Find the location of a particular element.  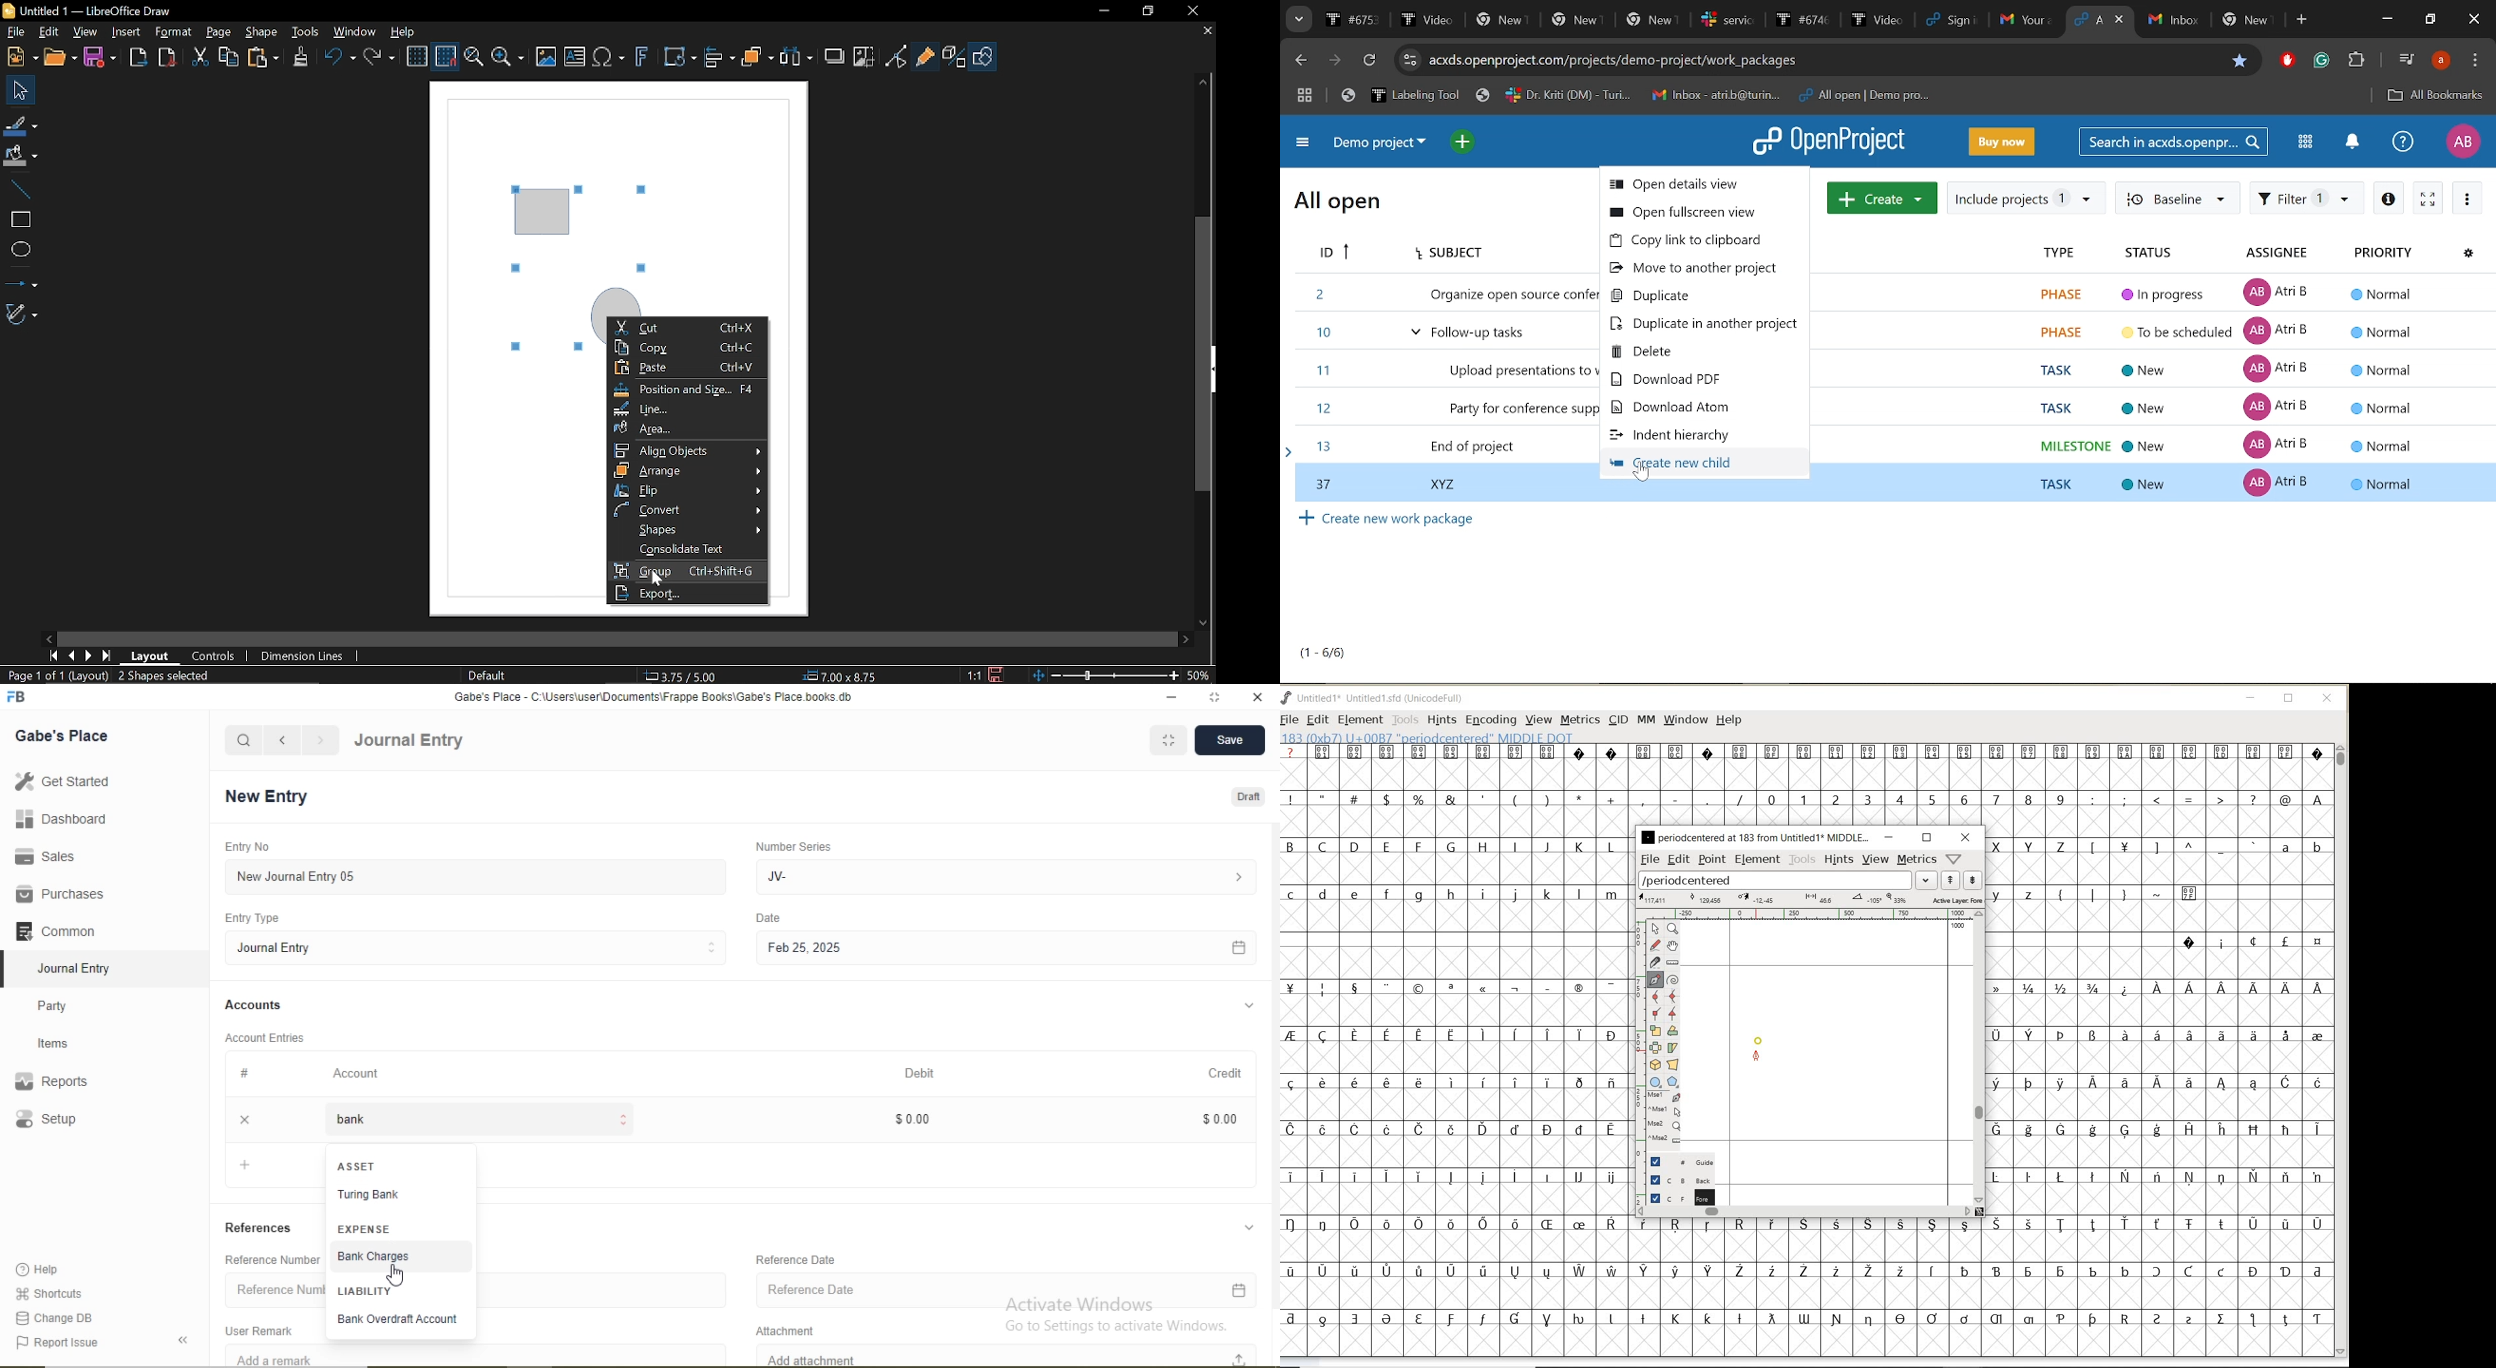

Attachment is located at coordinates (792, 1328).